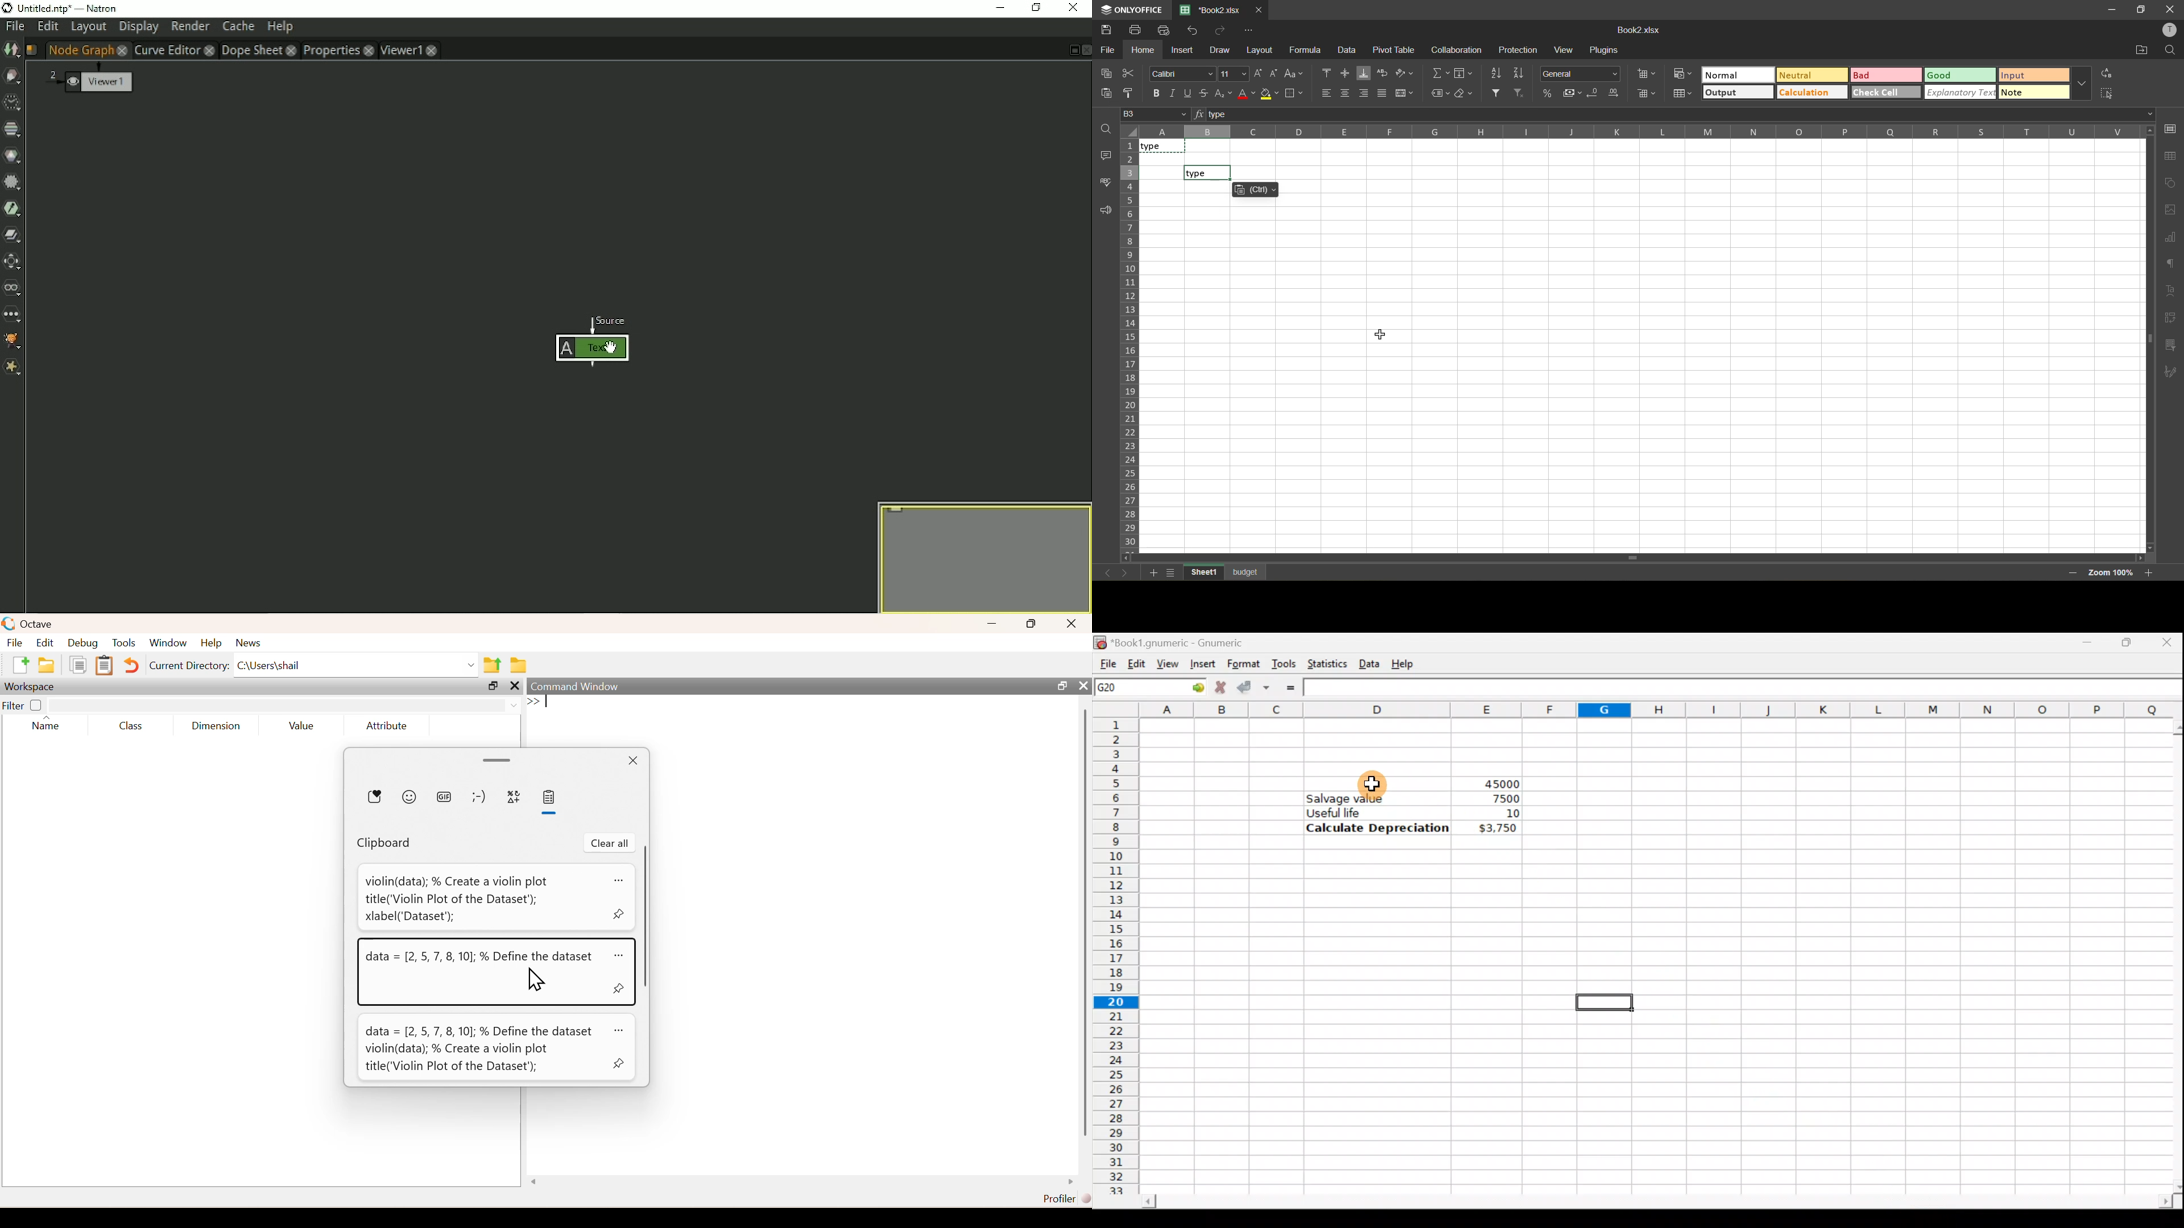  What do you see at coordinates (131, 665) in the screenshot?
I see `Undo ` at bounding box center [131, 665].